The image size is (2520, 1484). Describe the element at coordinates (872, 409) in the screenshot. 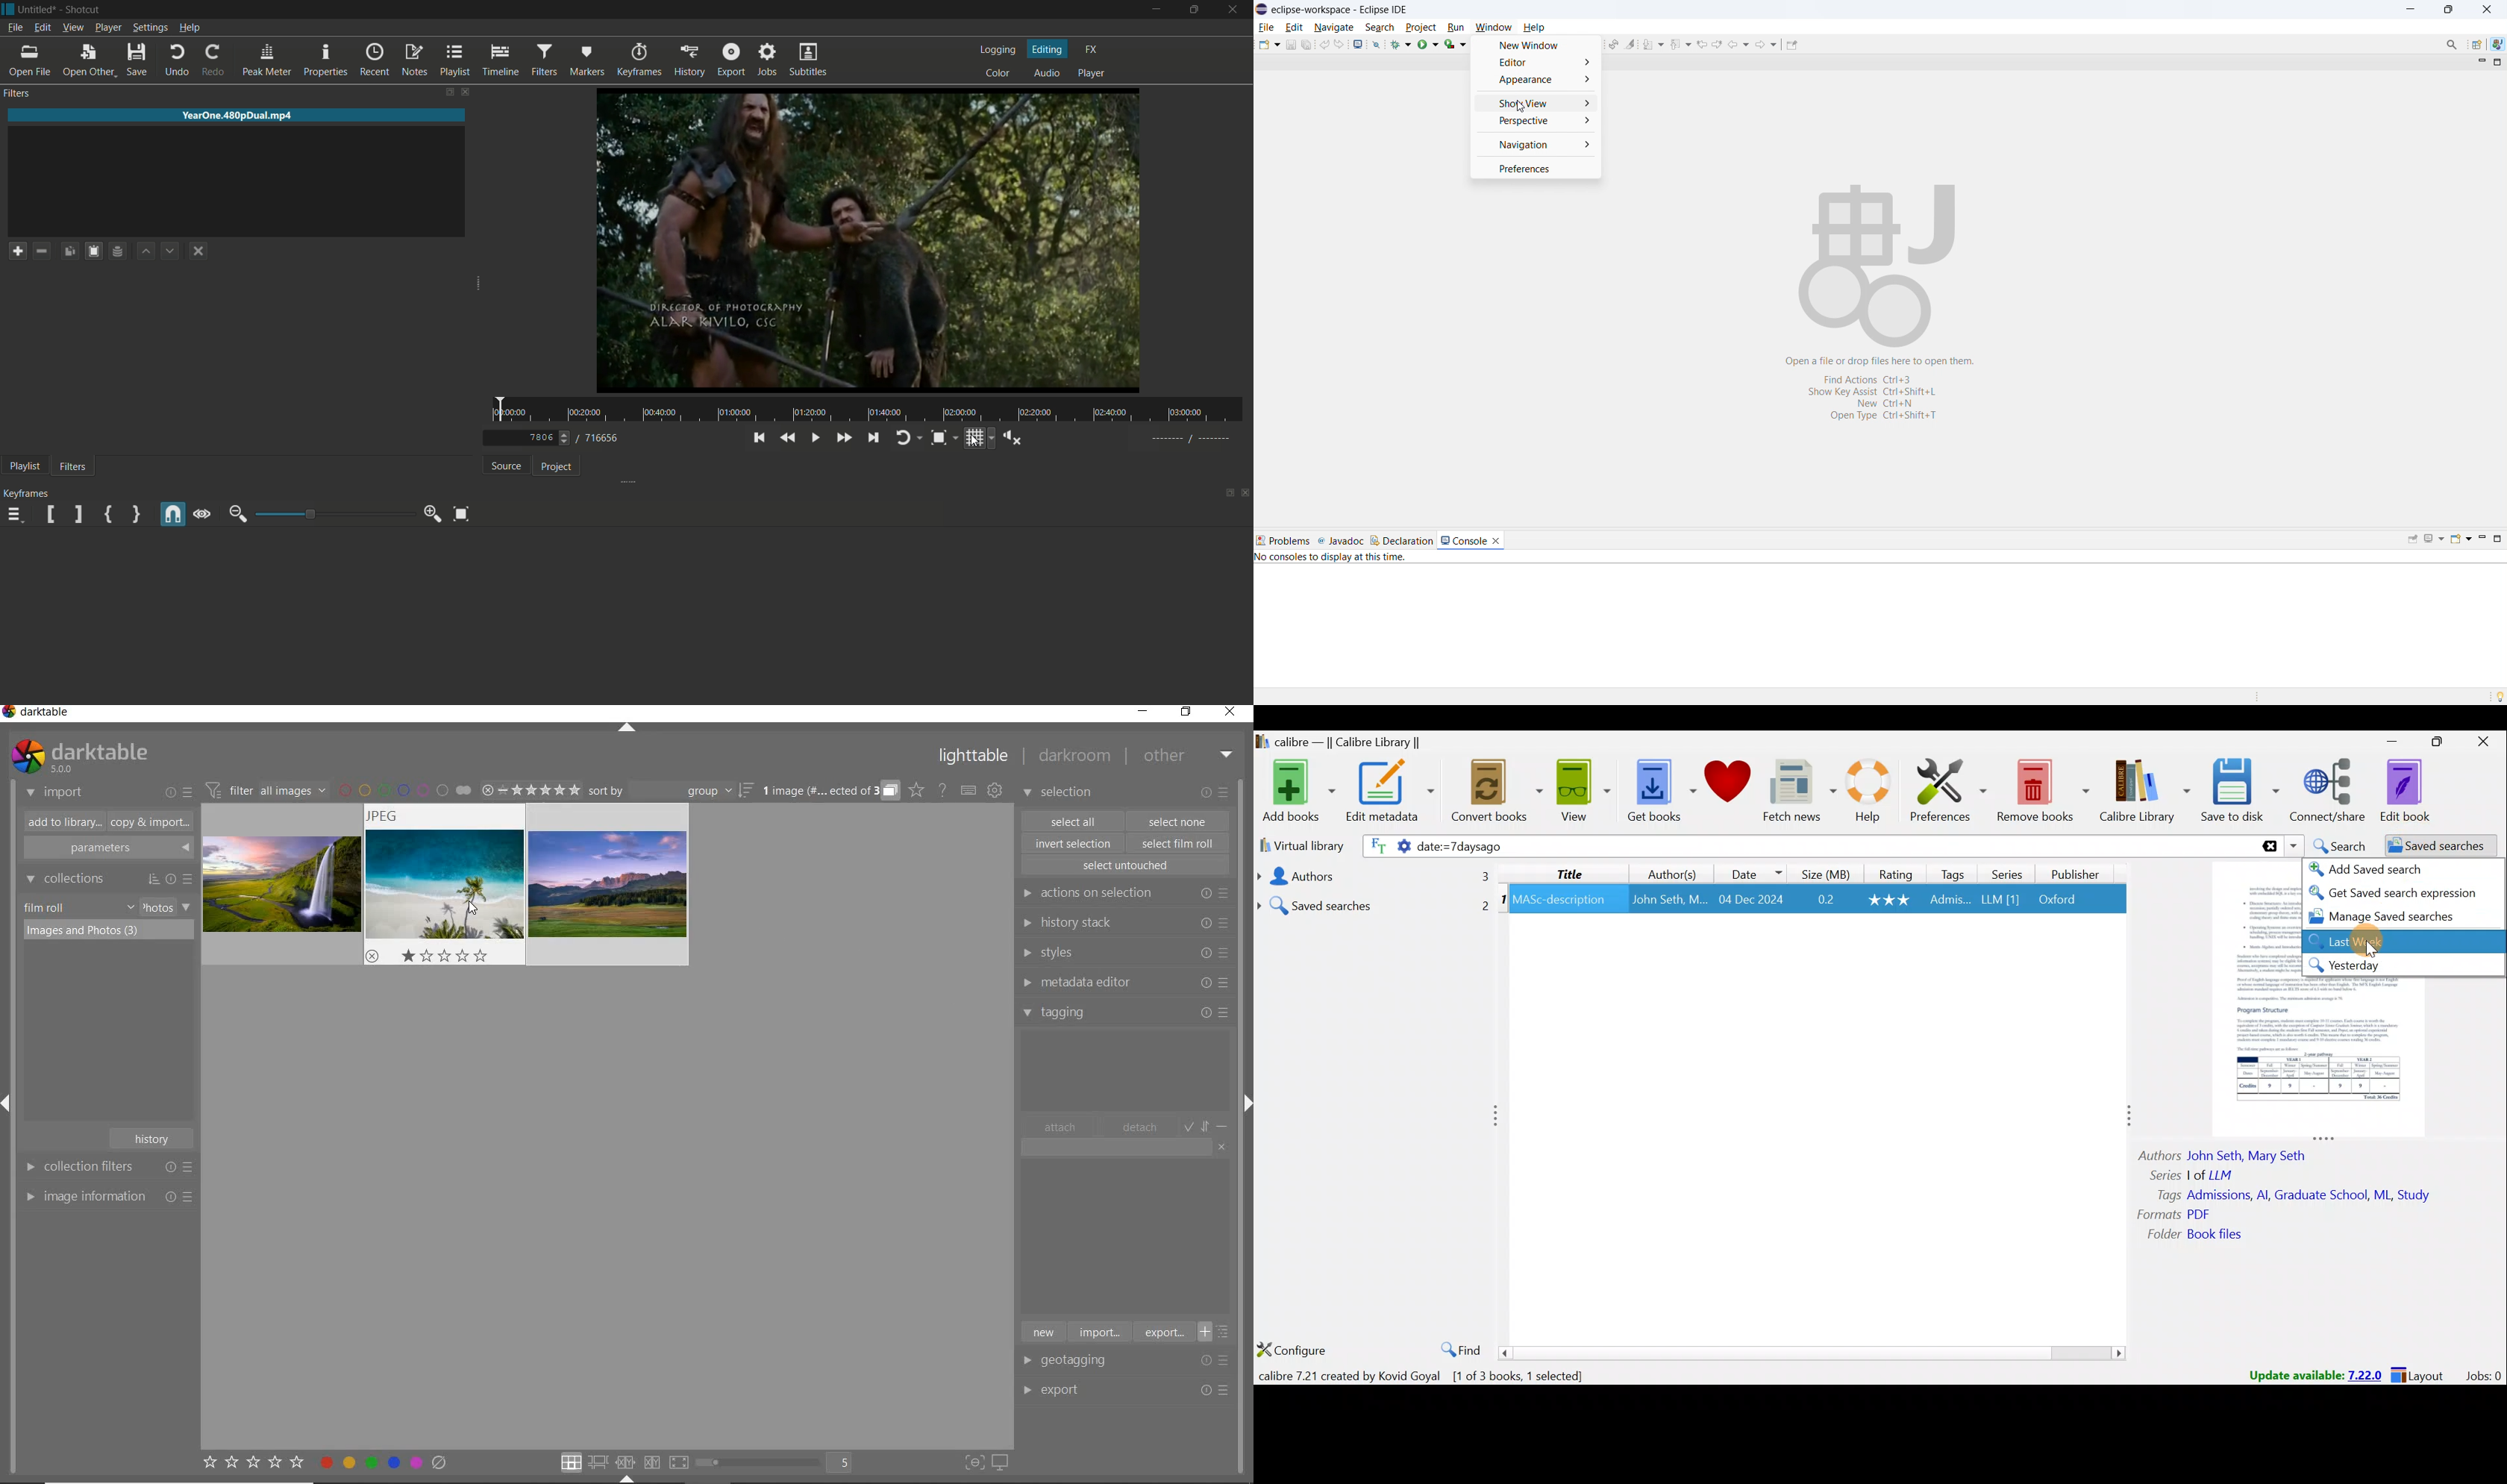

I see `time` at that location.